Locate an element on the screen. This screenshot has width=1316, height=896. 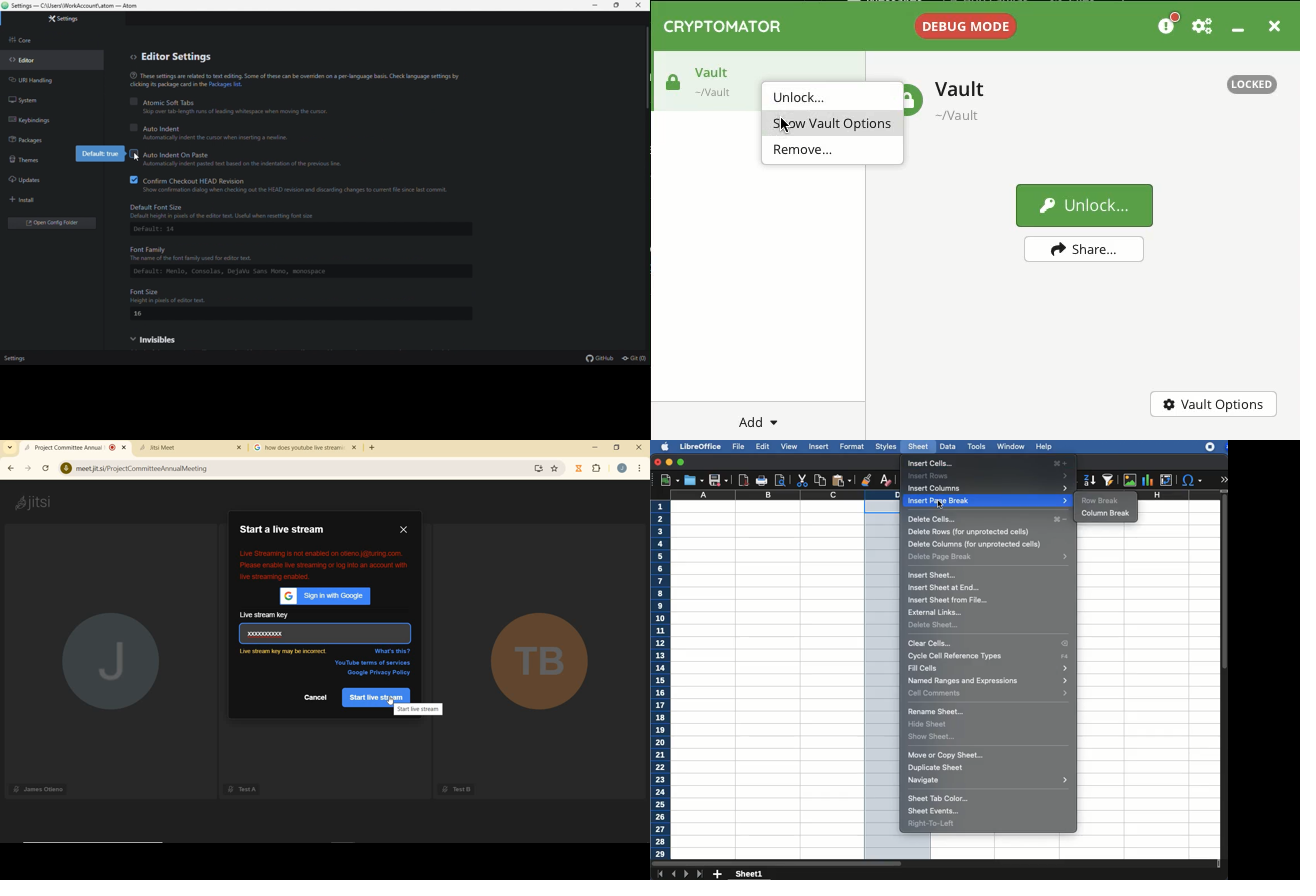
Settings is located at coordinates (79, 21).